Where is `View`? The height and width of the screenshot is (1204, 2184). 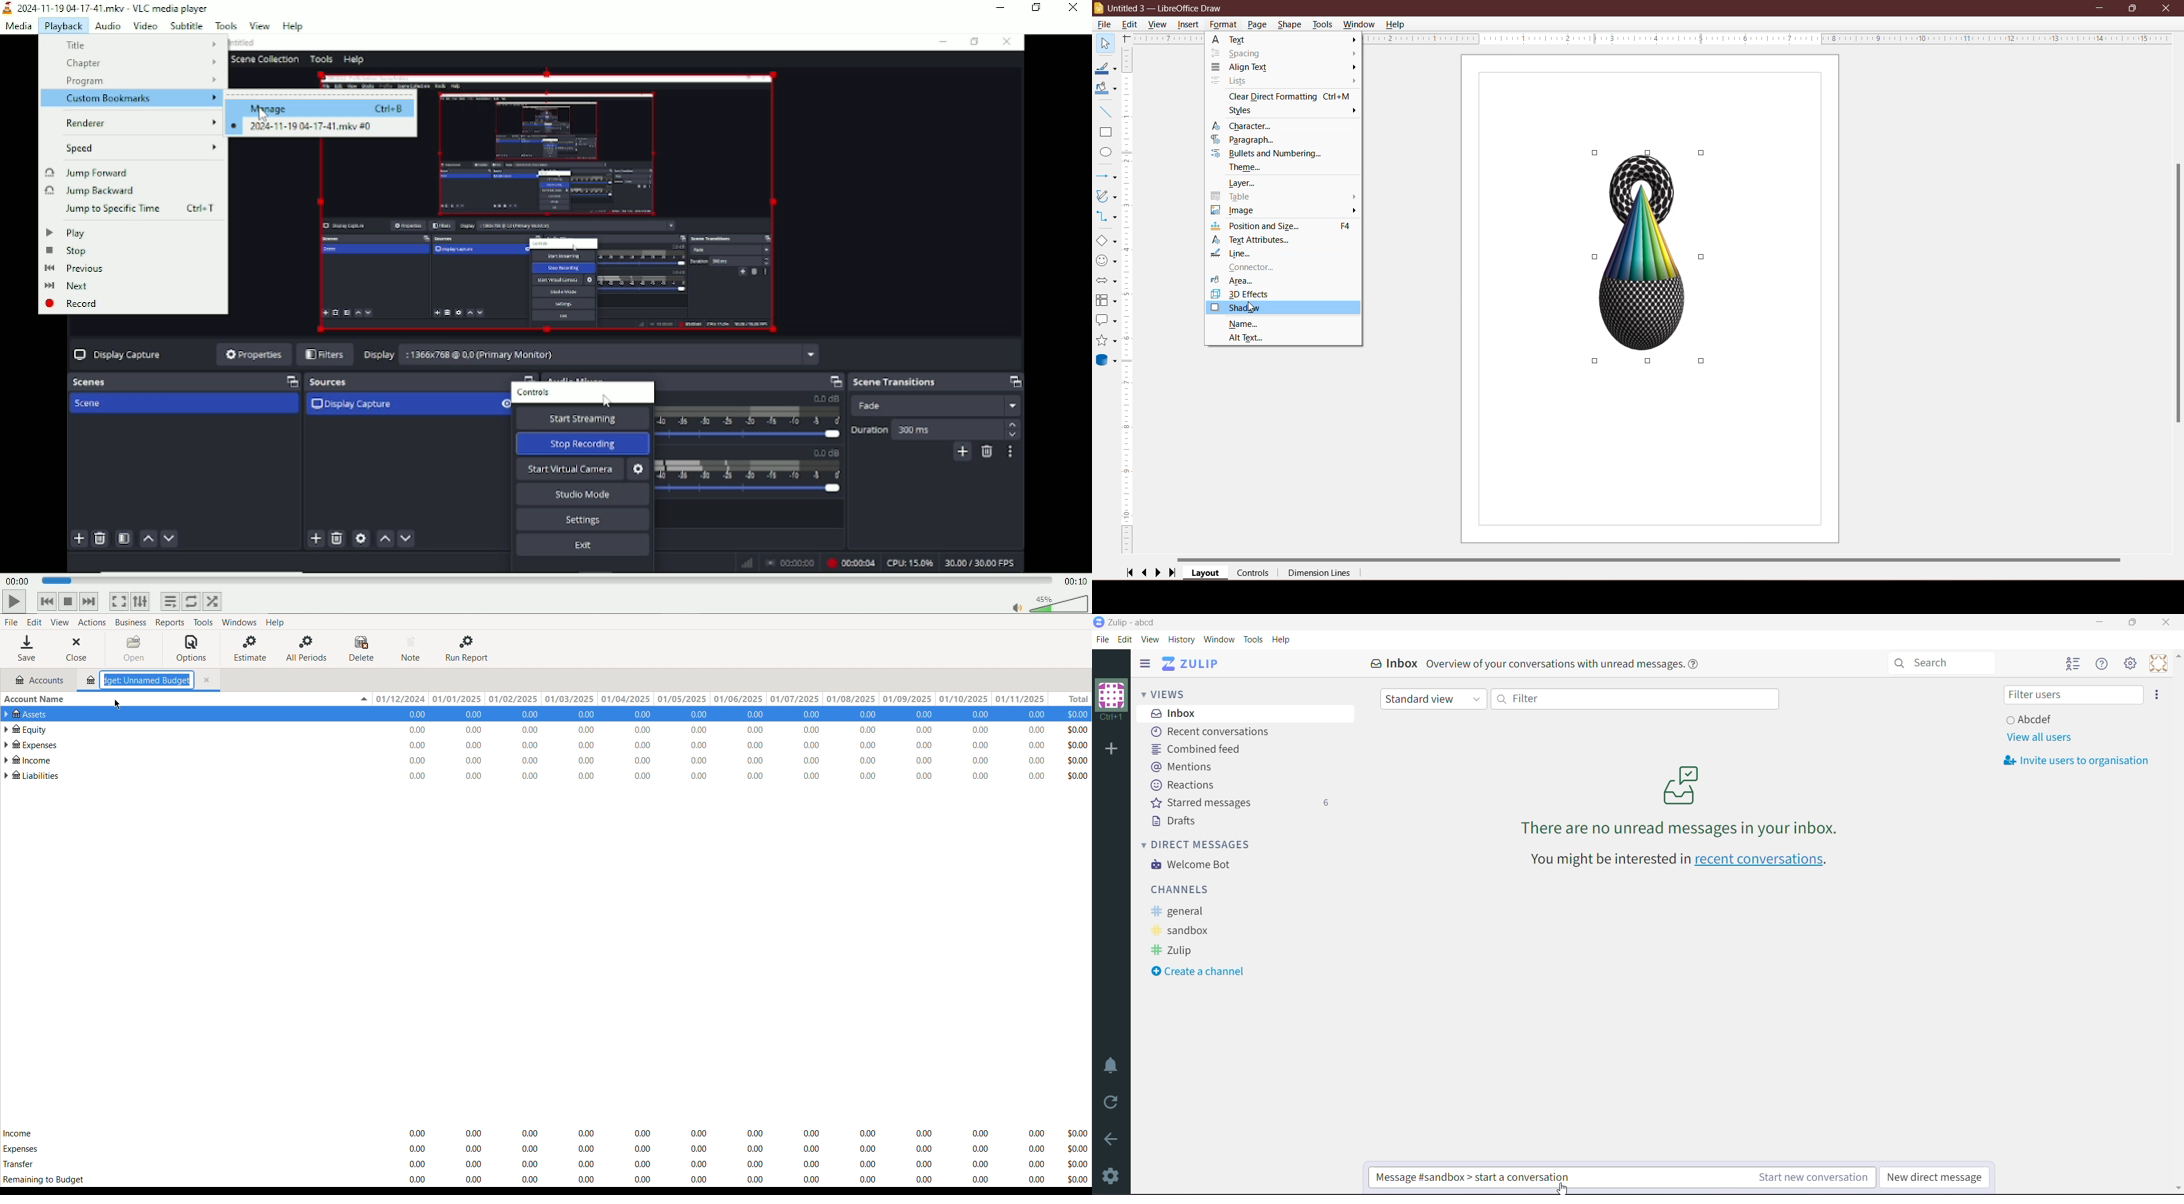 View is located at coordinates (1151, 640).